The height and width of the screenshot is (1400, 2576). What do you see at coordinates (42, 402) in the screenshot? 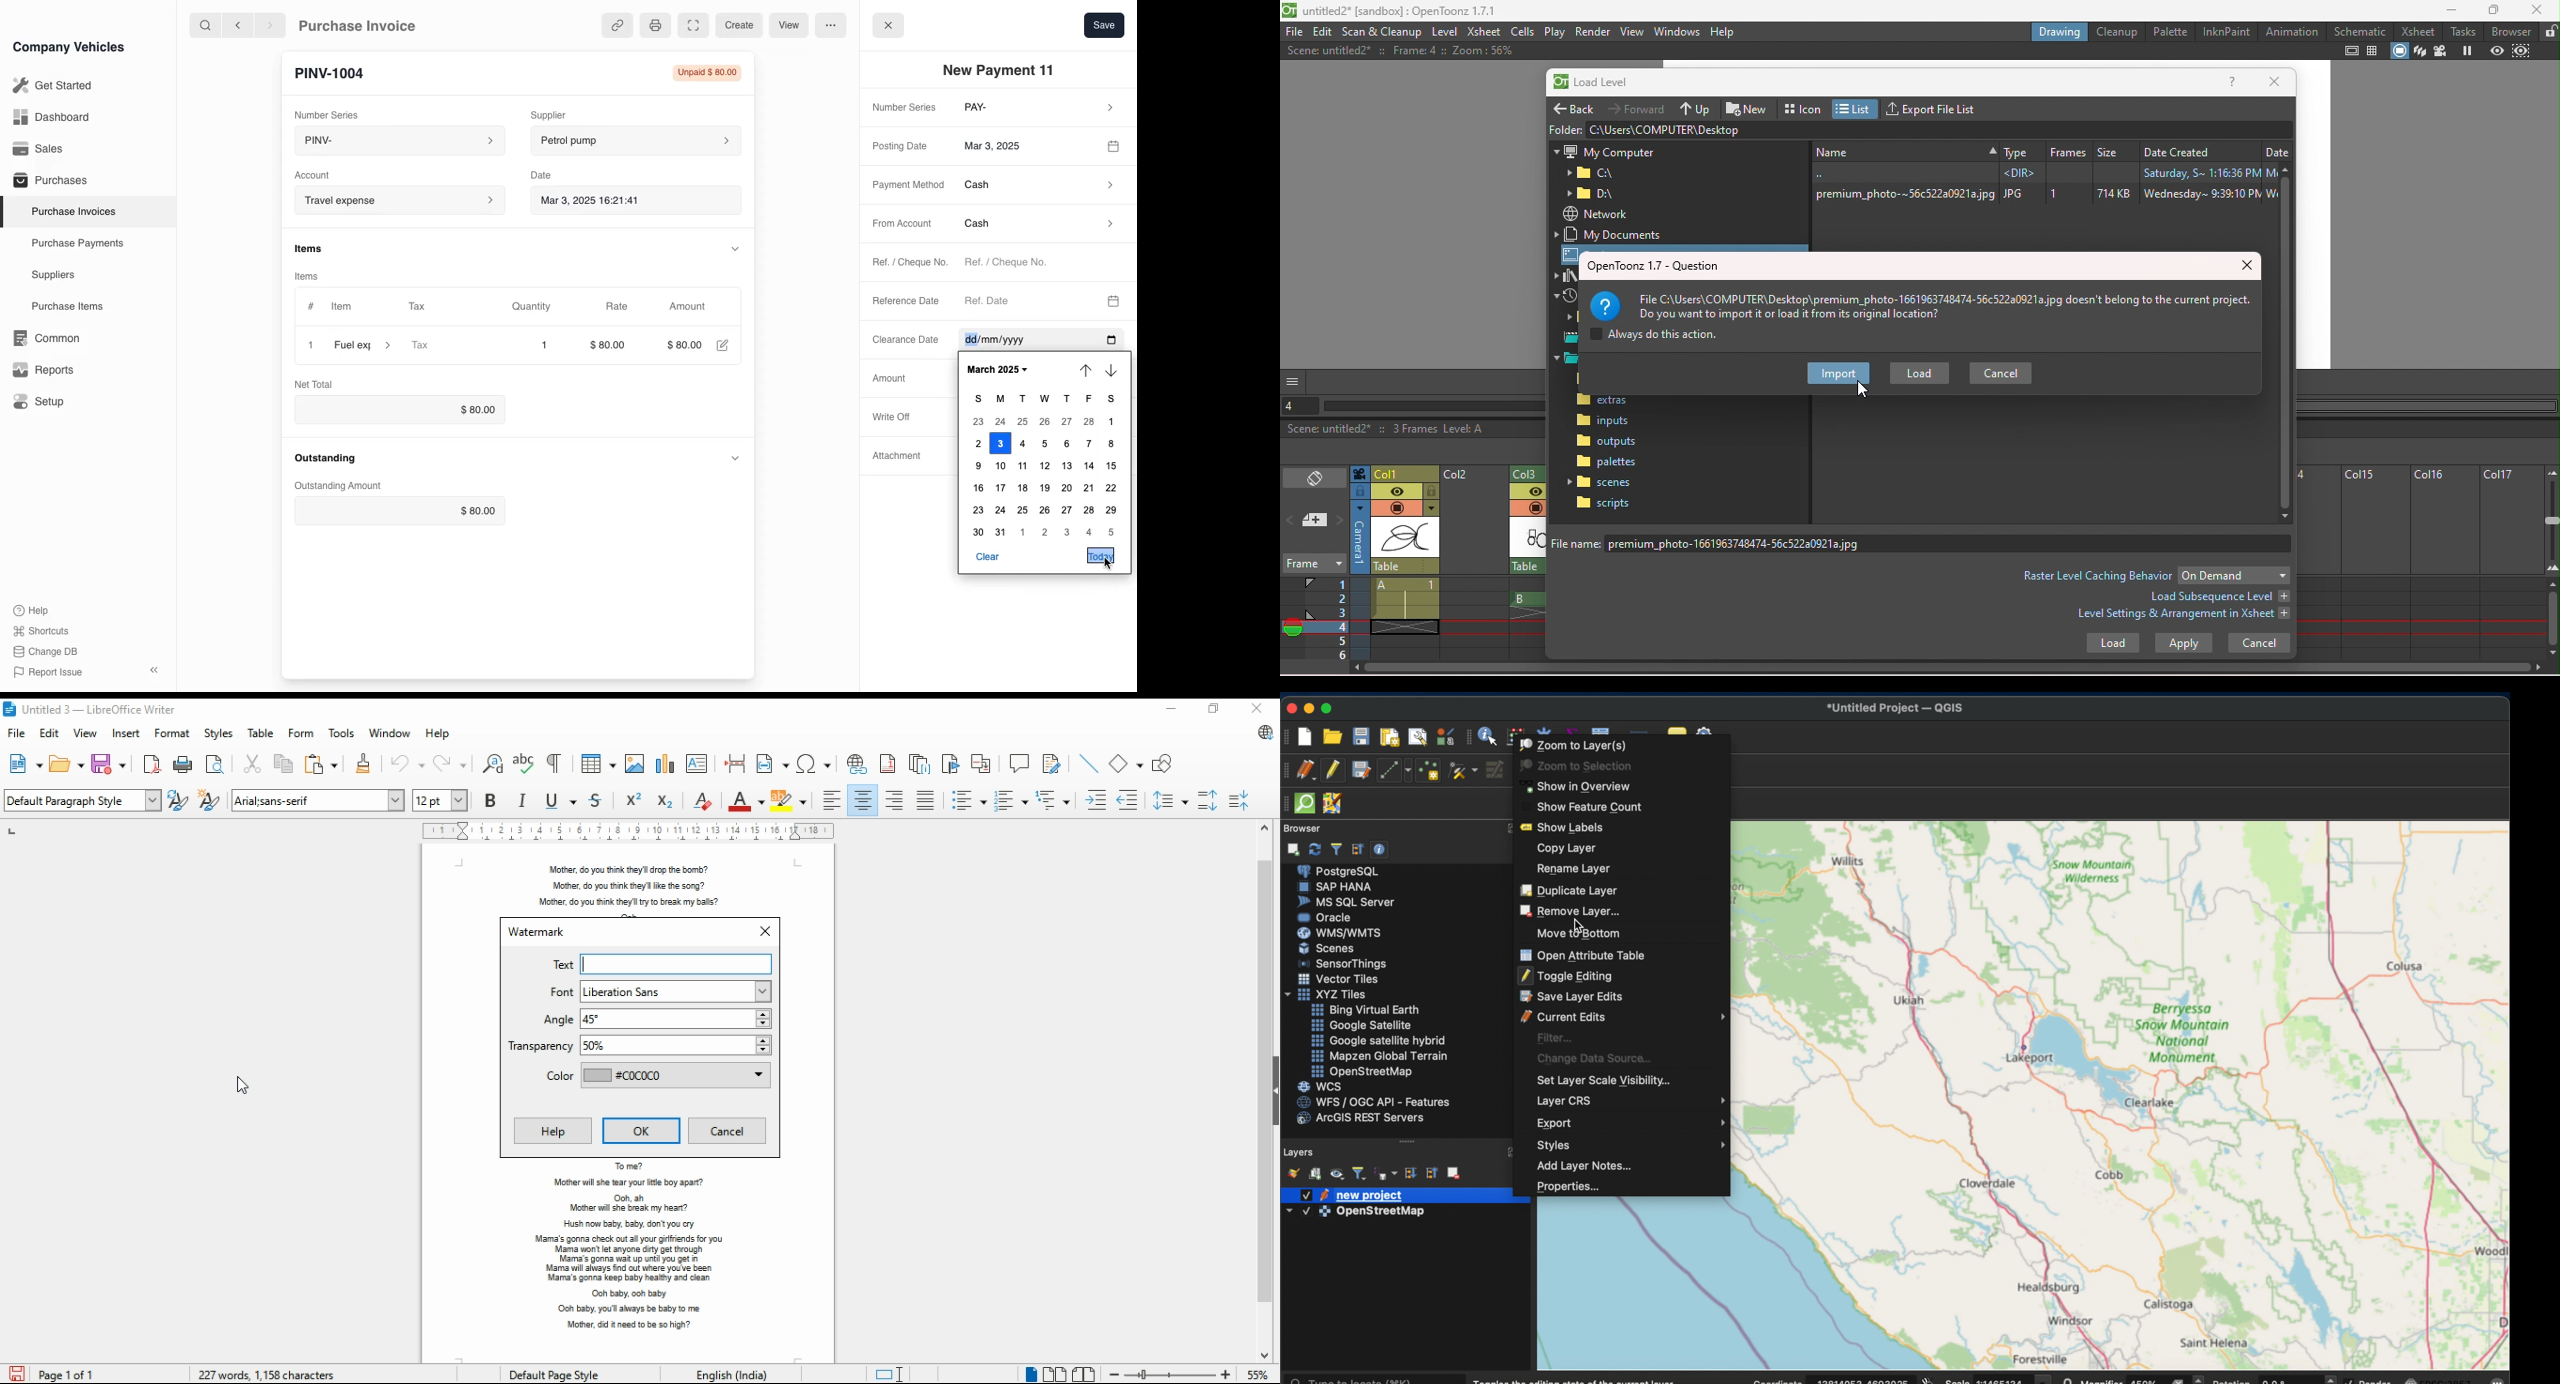
I see `Setup` at bounding box center [42, 402].